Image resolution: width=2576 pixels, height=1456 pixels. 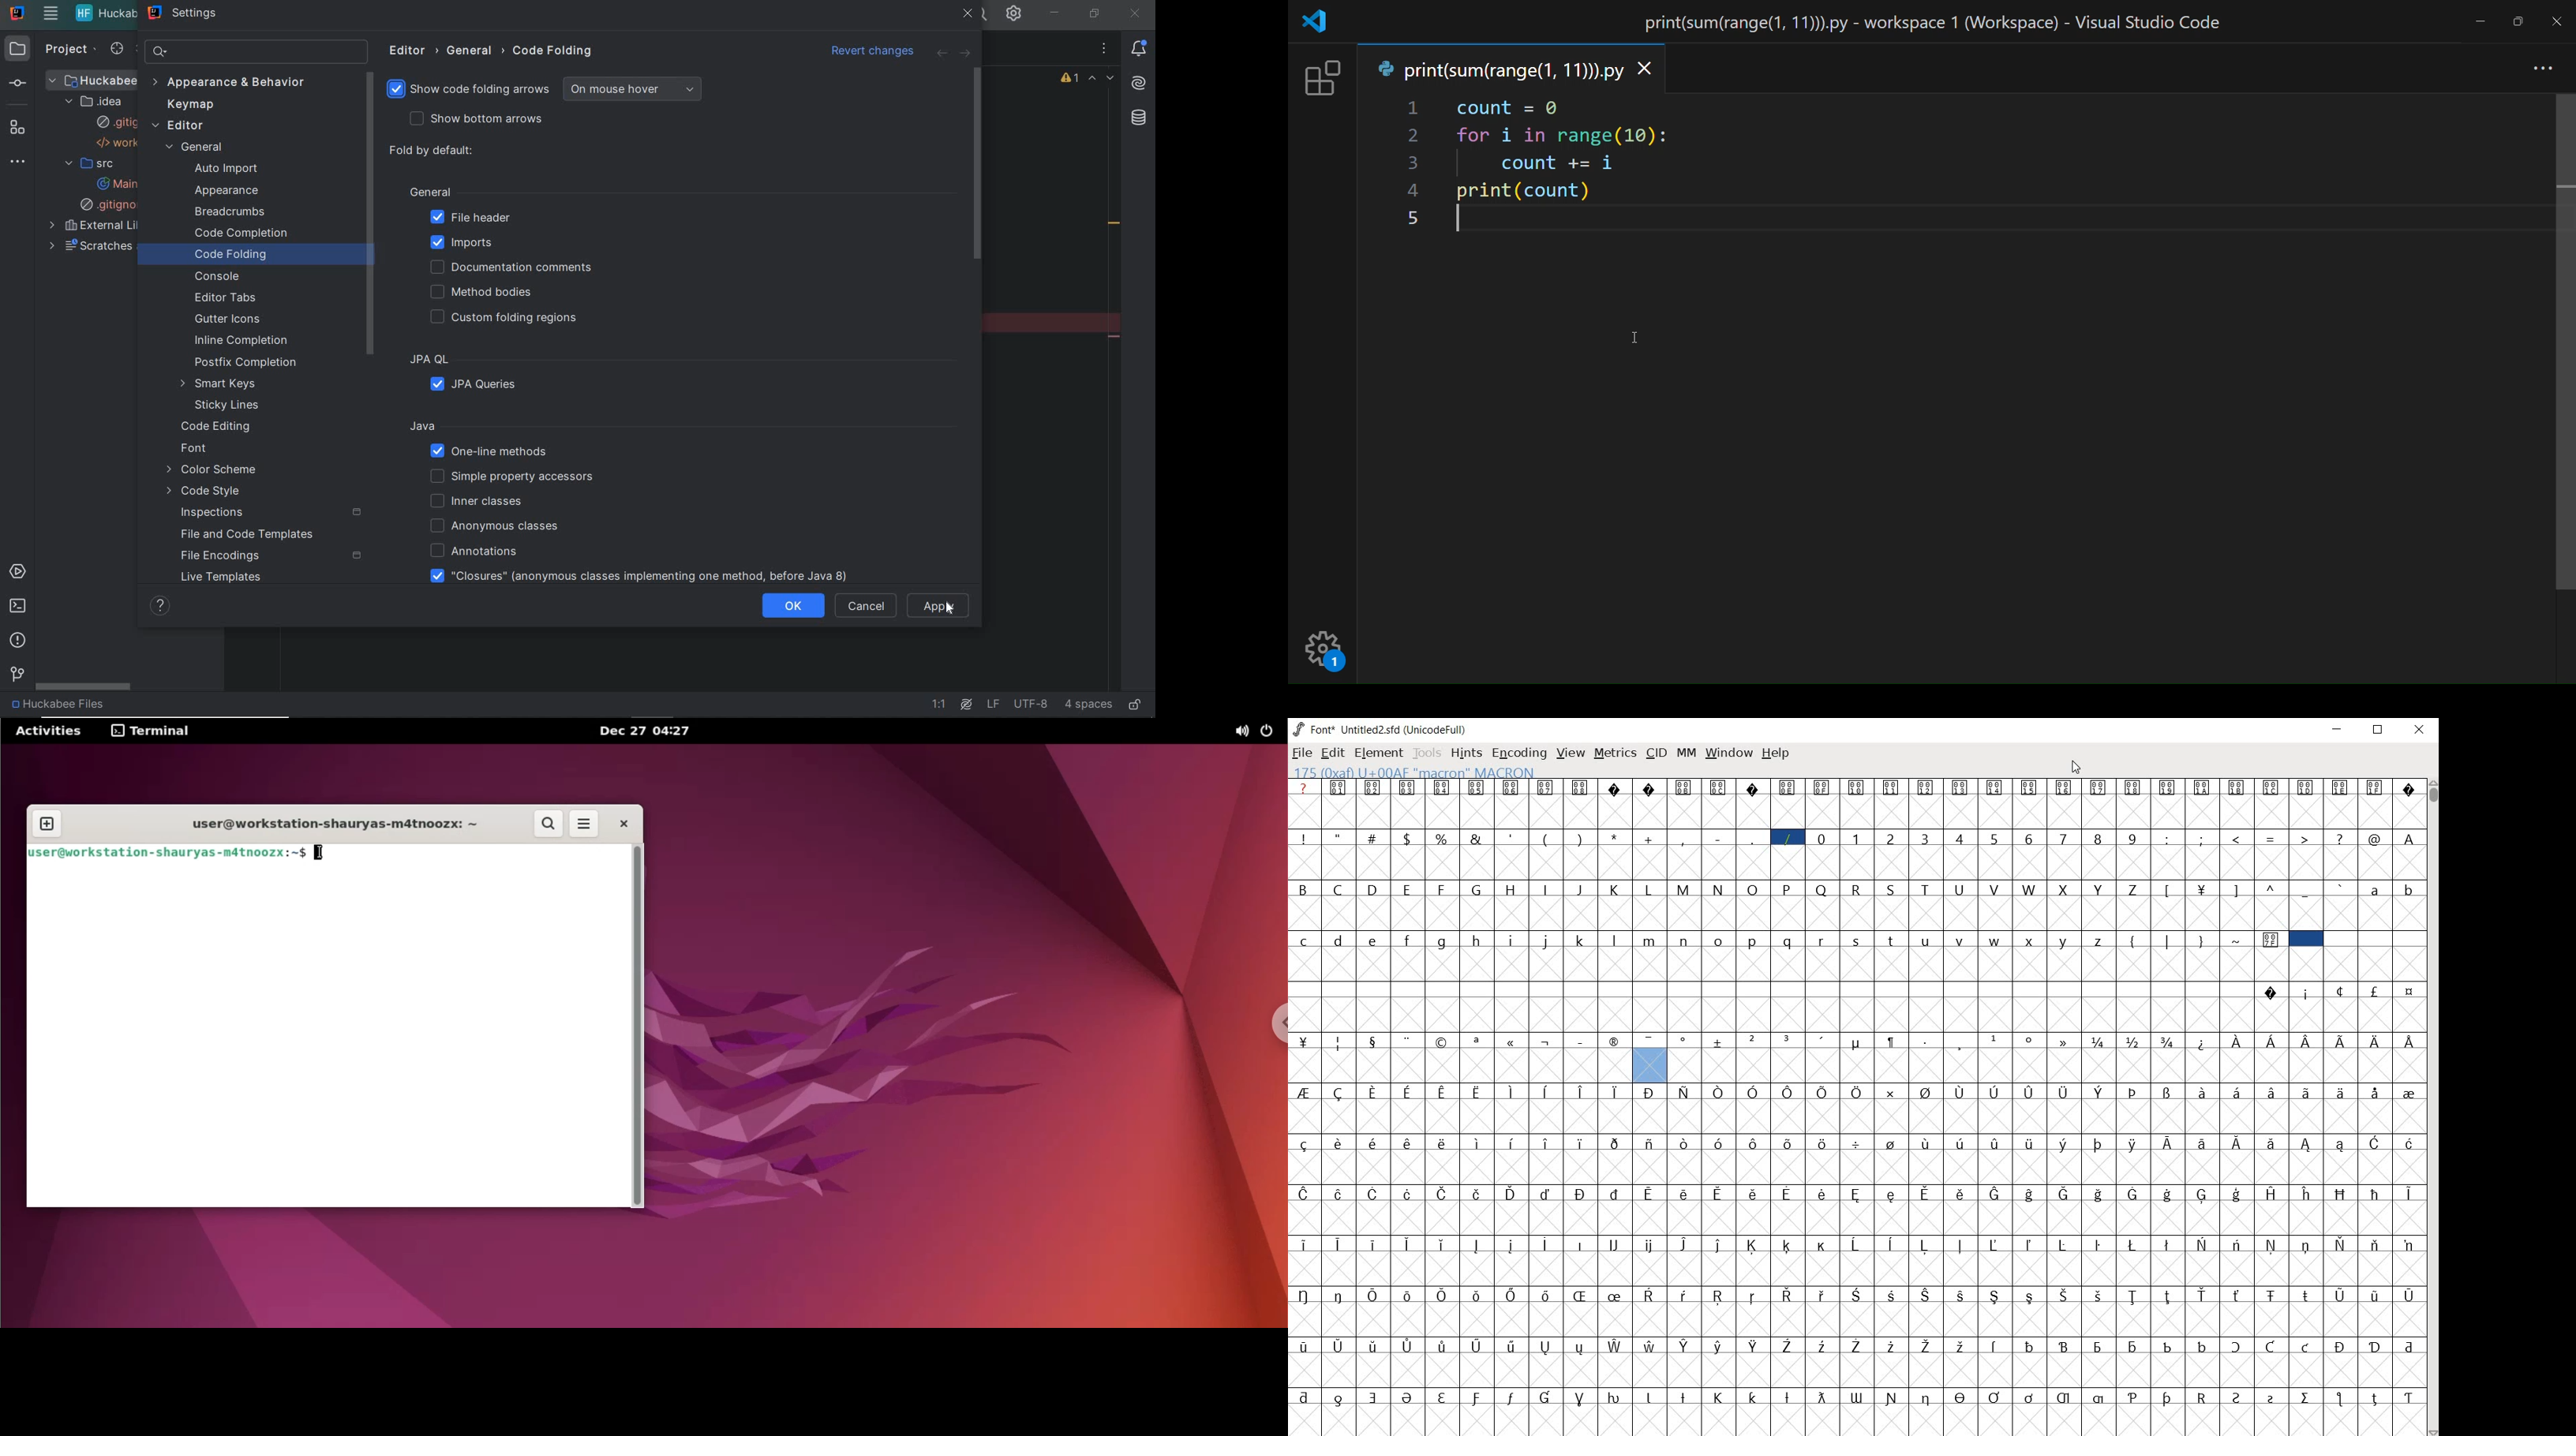 I want to click on Symbol, so click(x=1928, y=1397).